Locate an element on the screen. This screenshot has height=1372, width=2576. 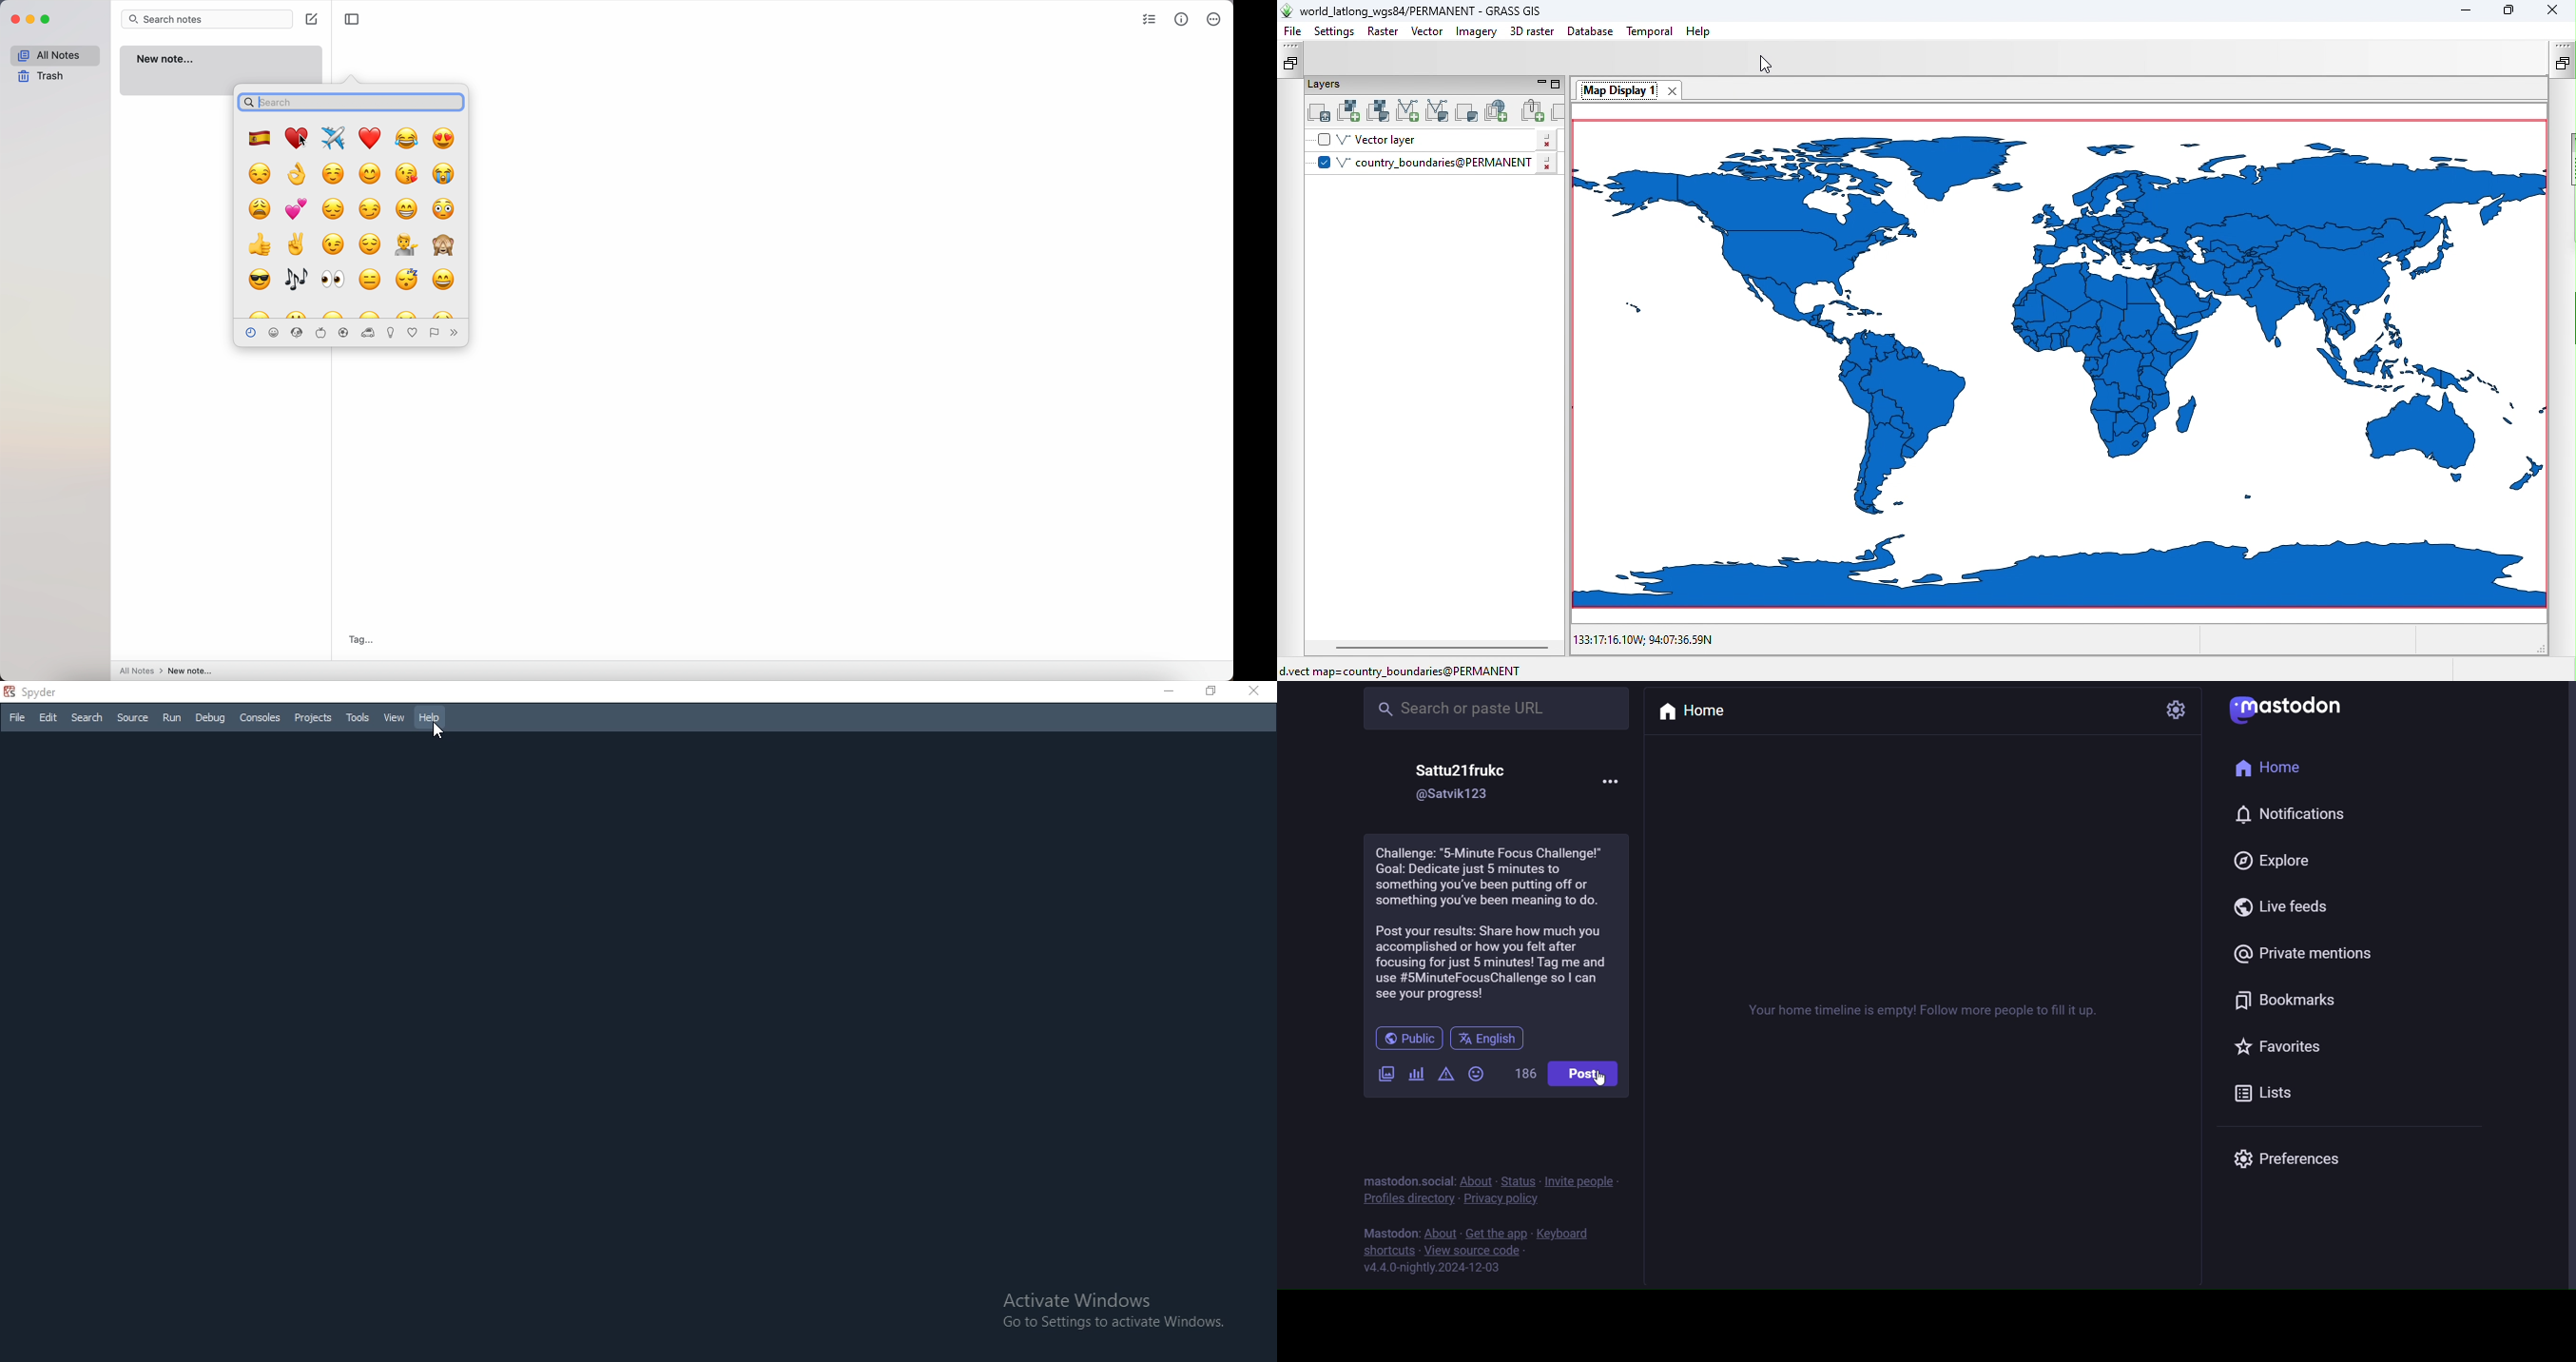
more options is located at coordinates (1214, 18).